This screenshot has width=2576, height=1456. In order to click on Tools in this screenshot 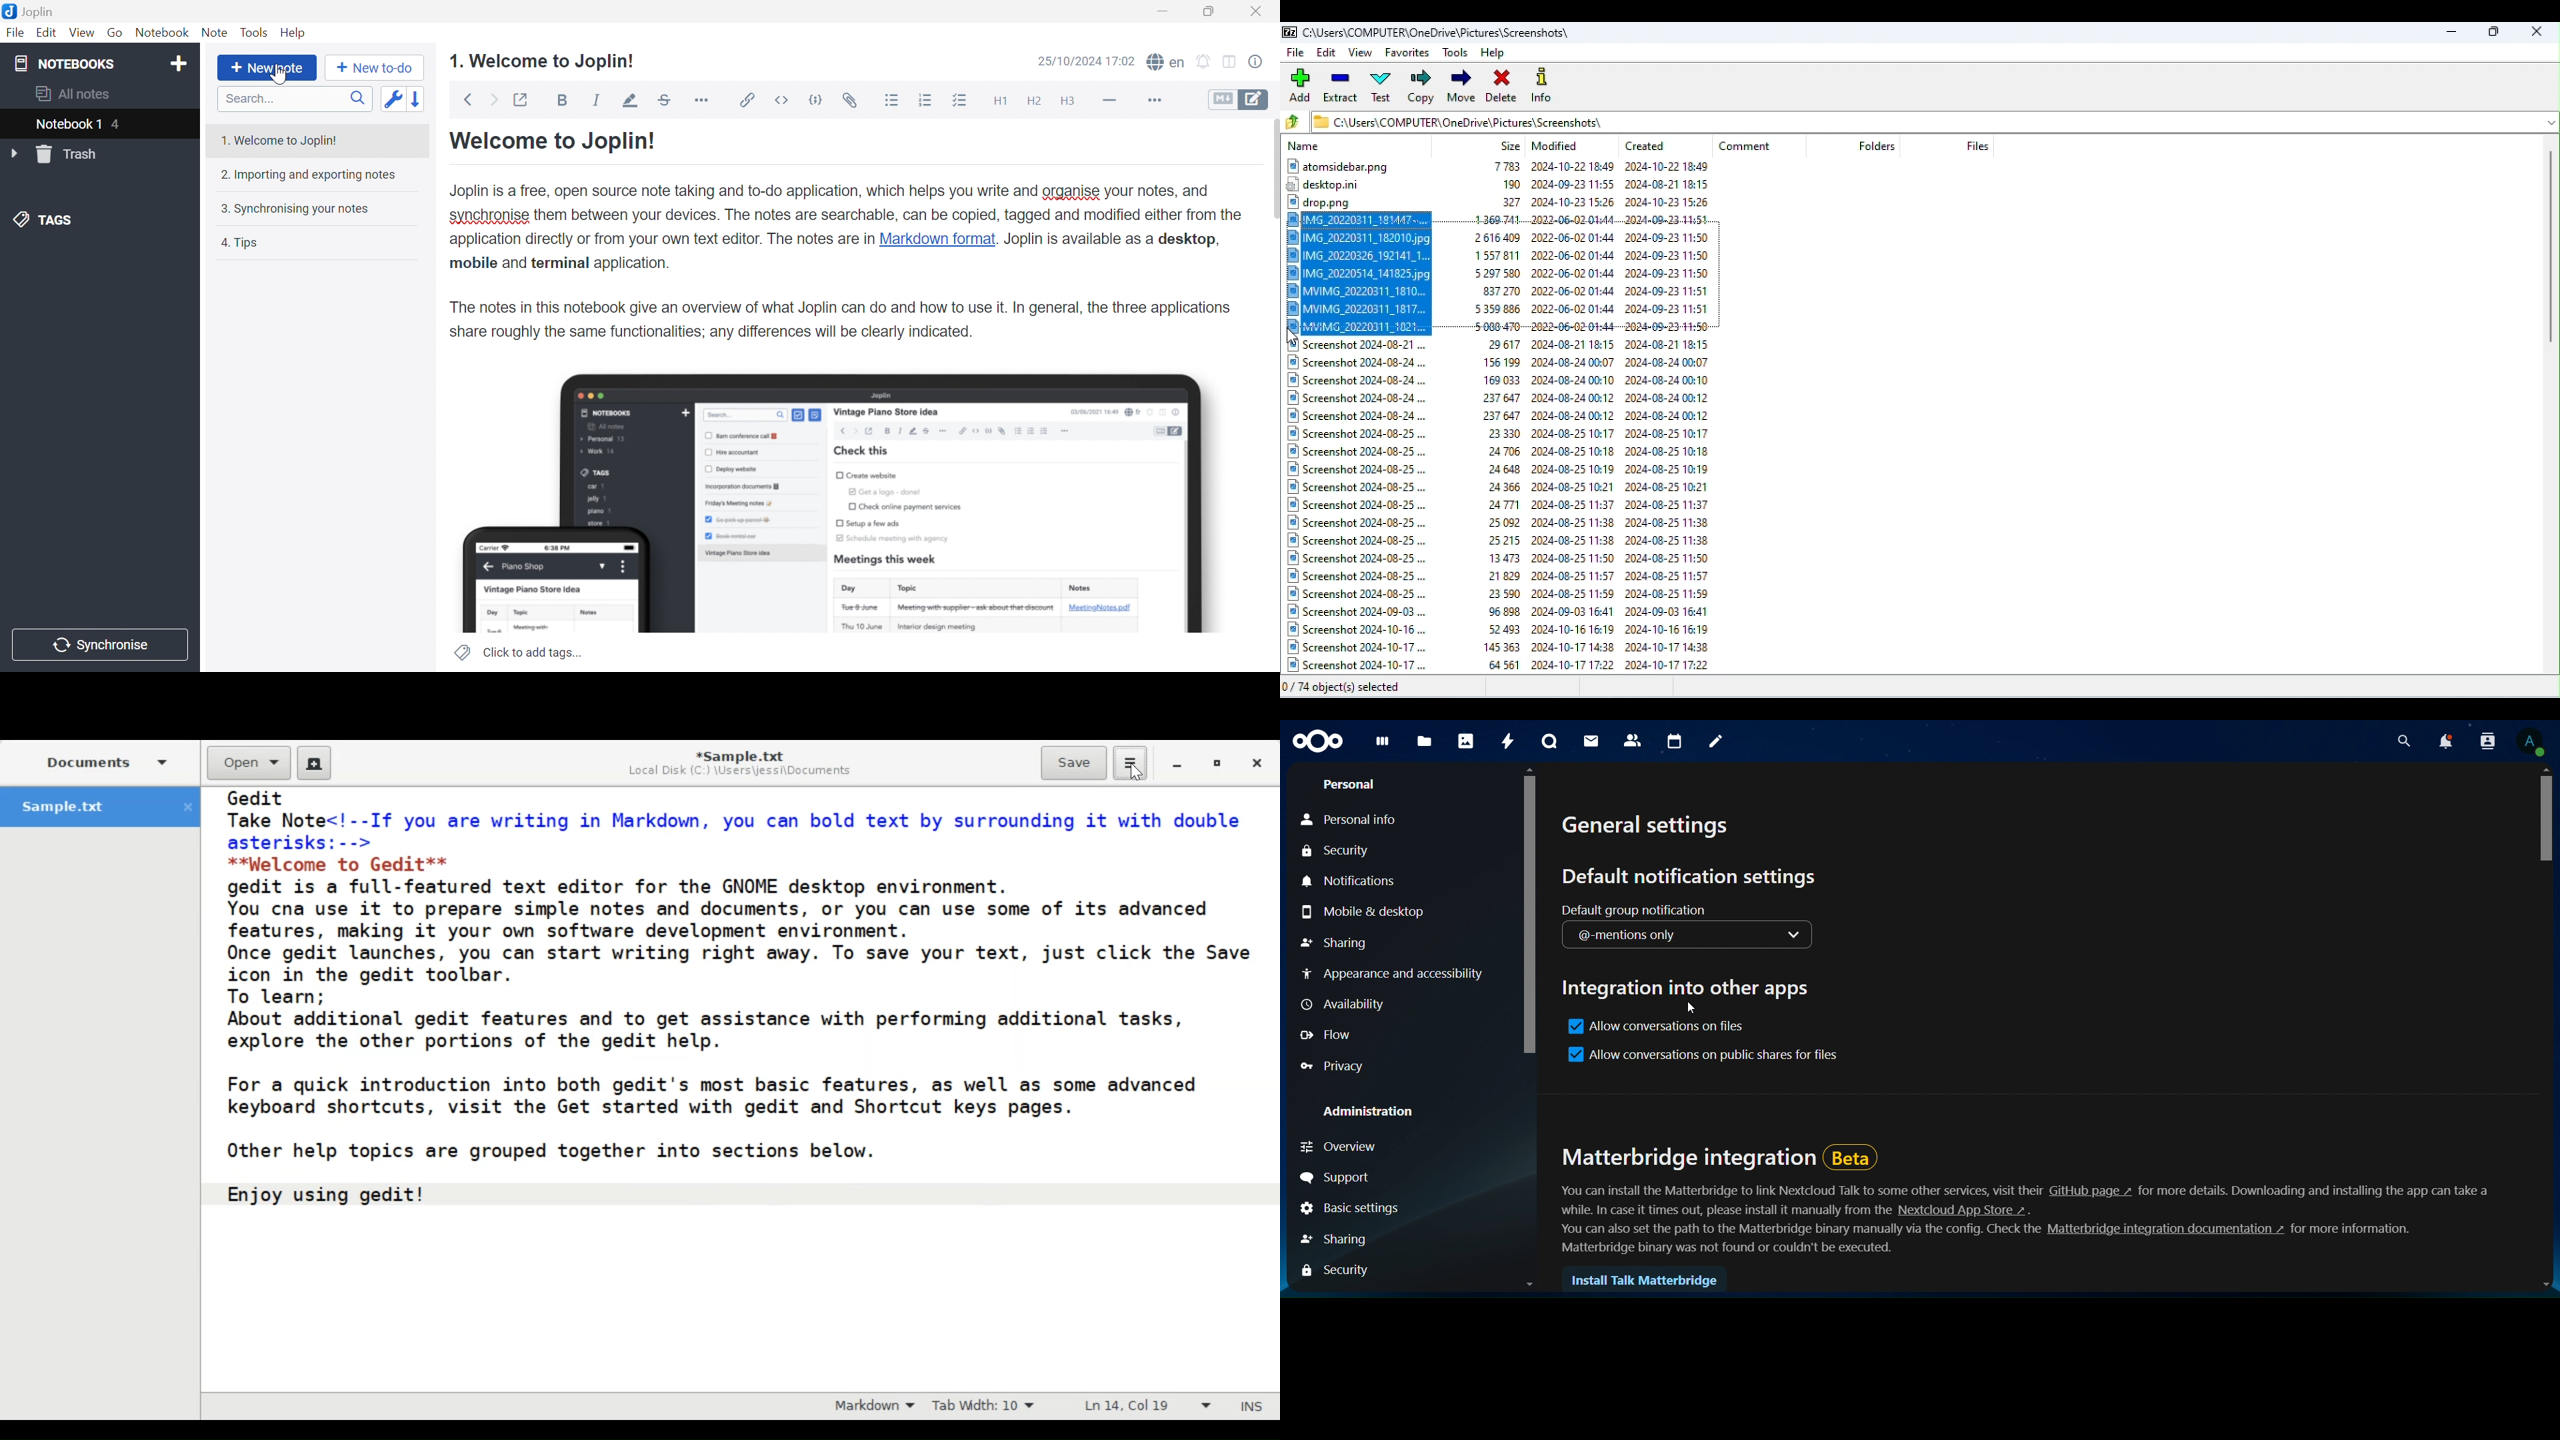, I will do `click(255, 33)`.